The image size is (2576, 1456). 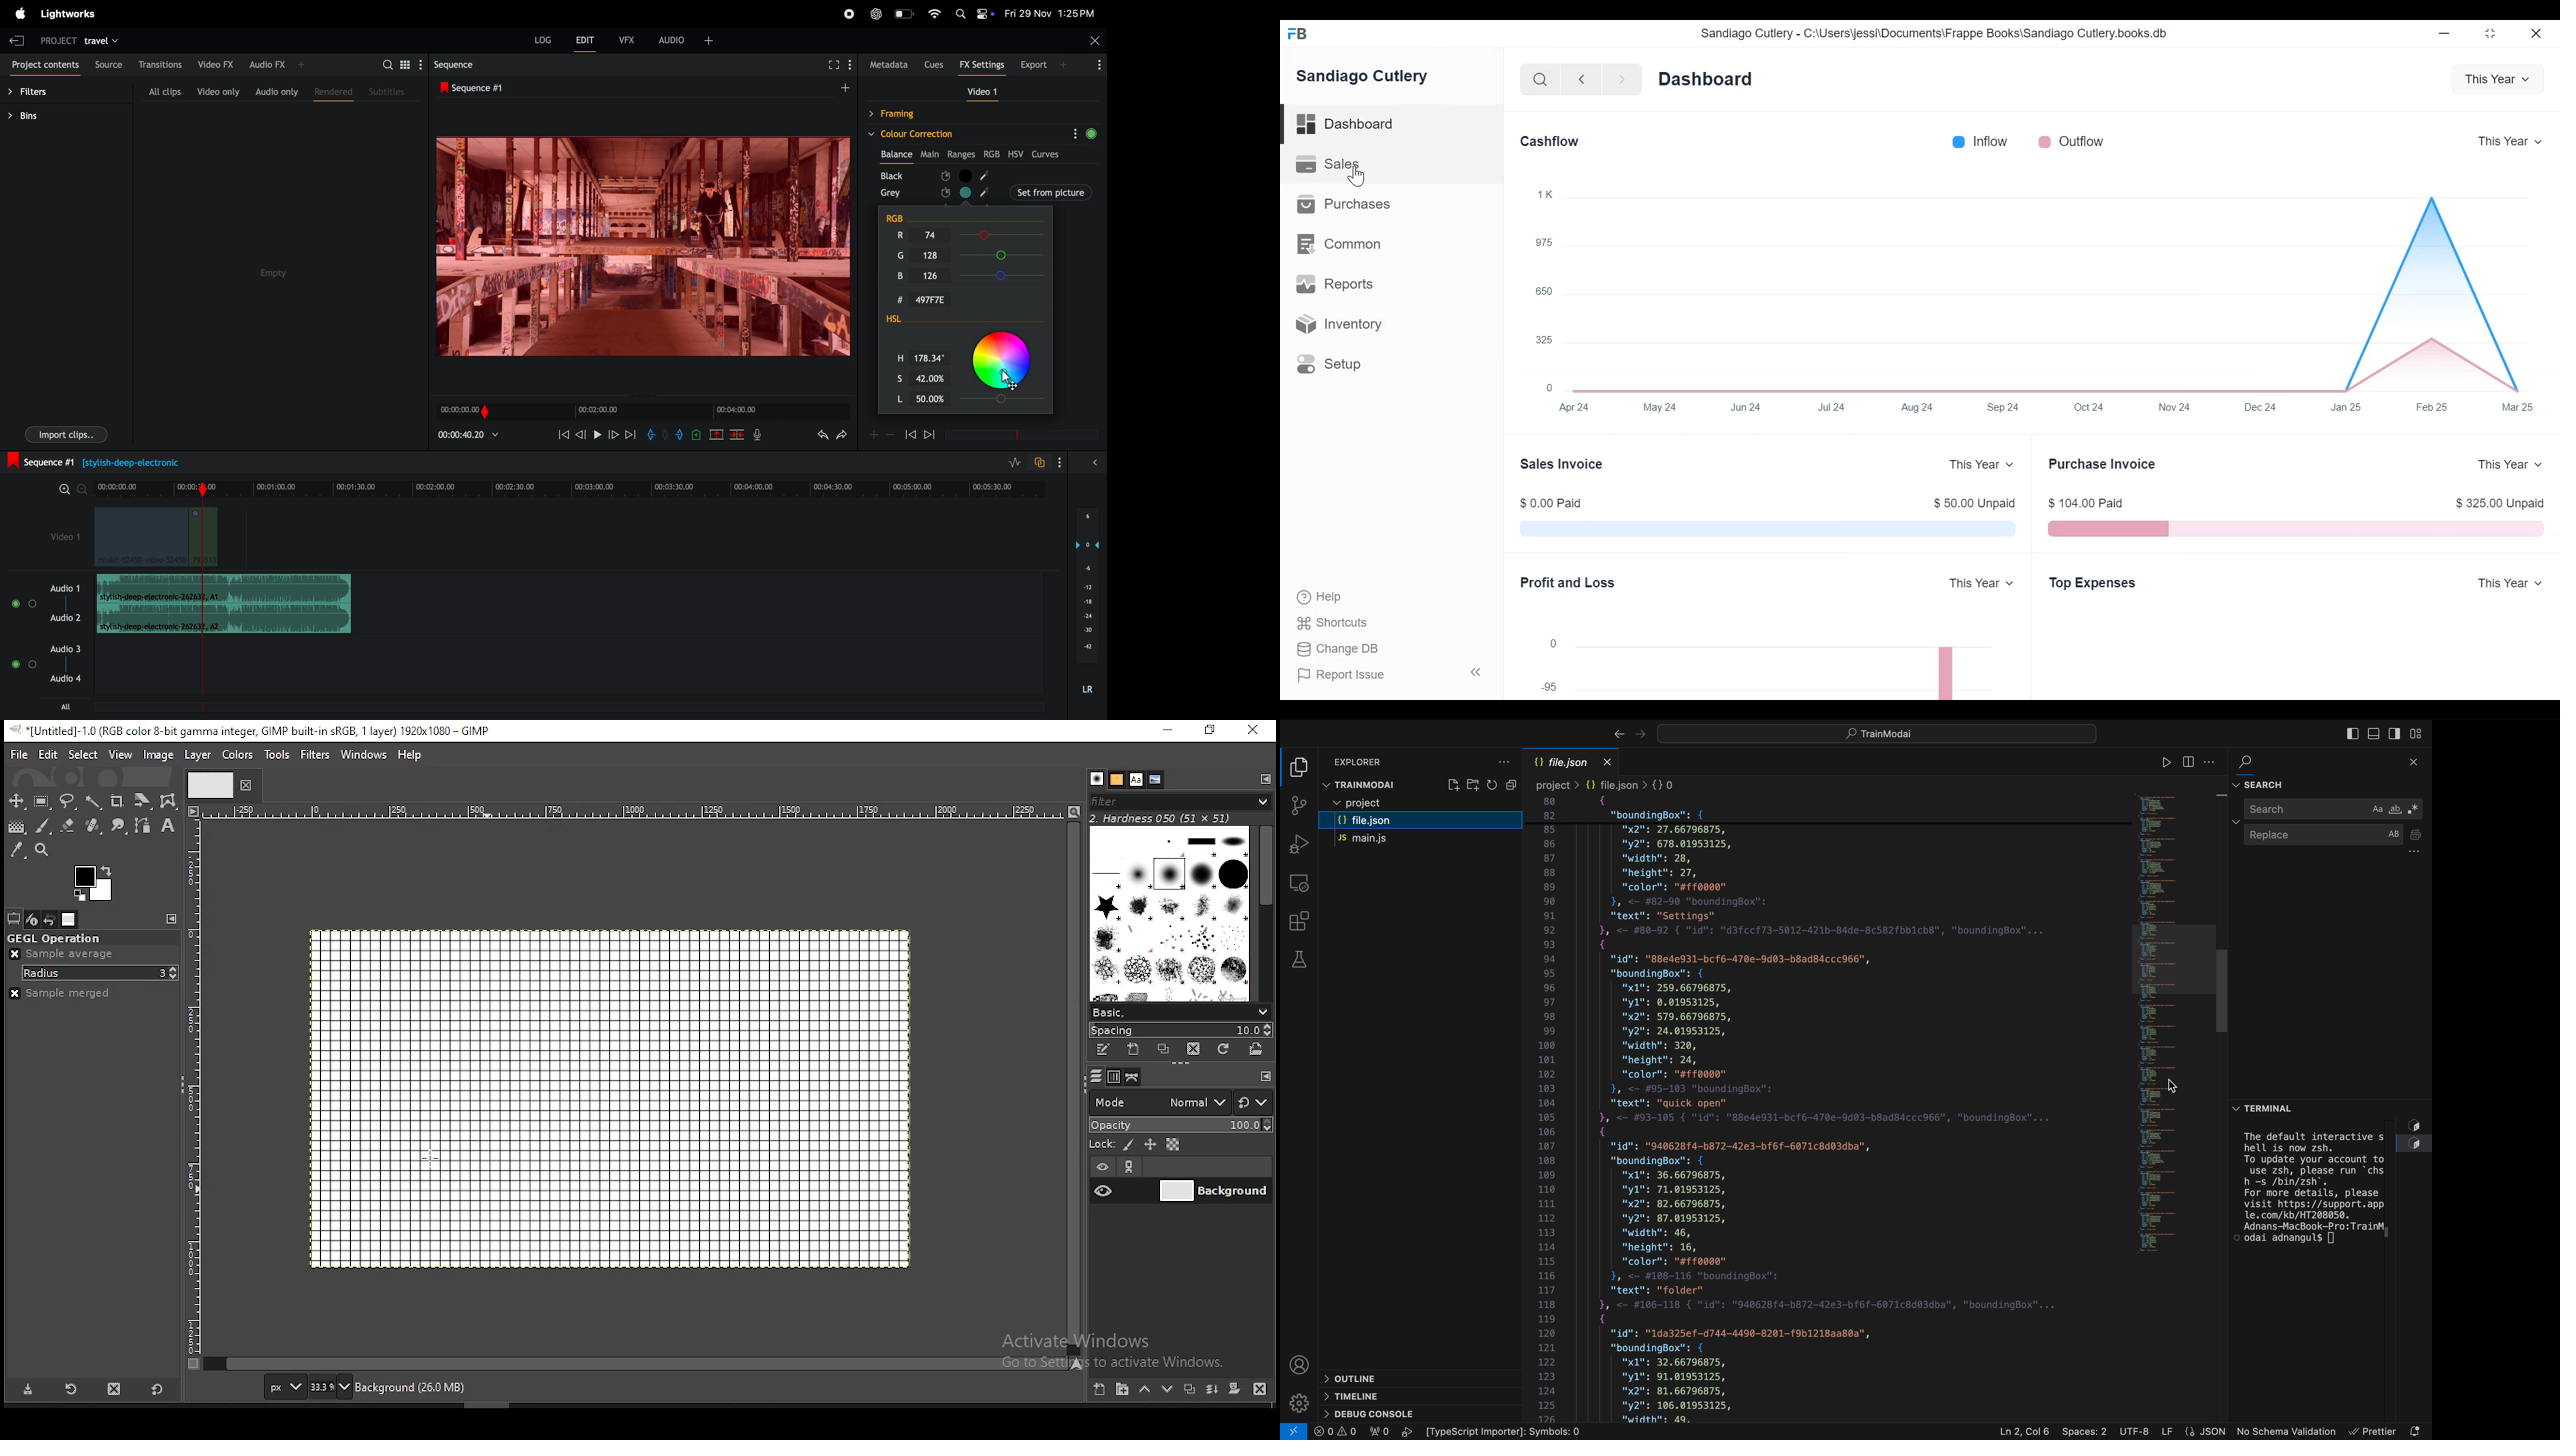 I want to click on «, so click(x=1476, y=674).